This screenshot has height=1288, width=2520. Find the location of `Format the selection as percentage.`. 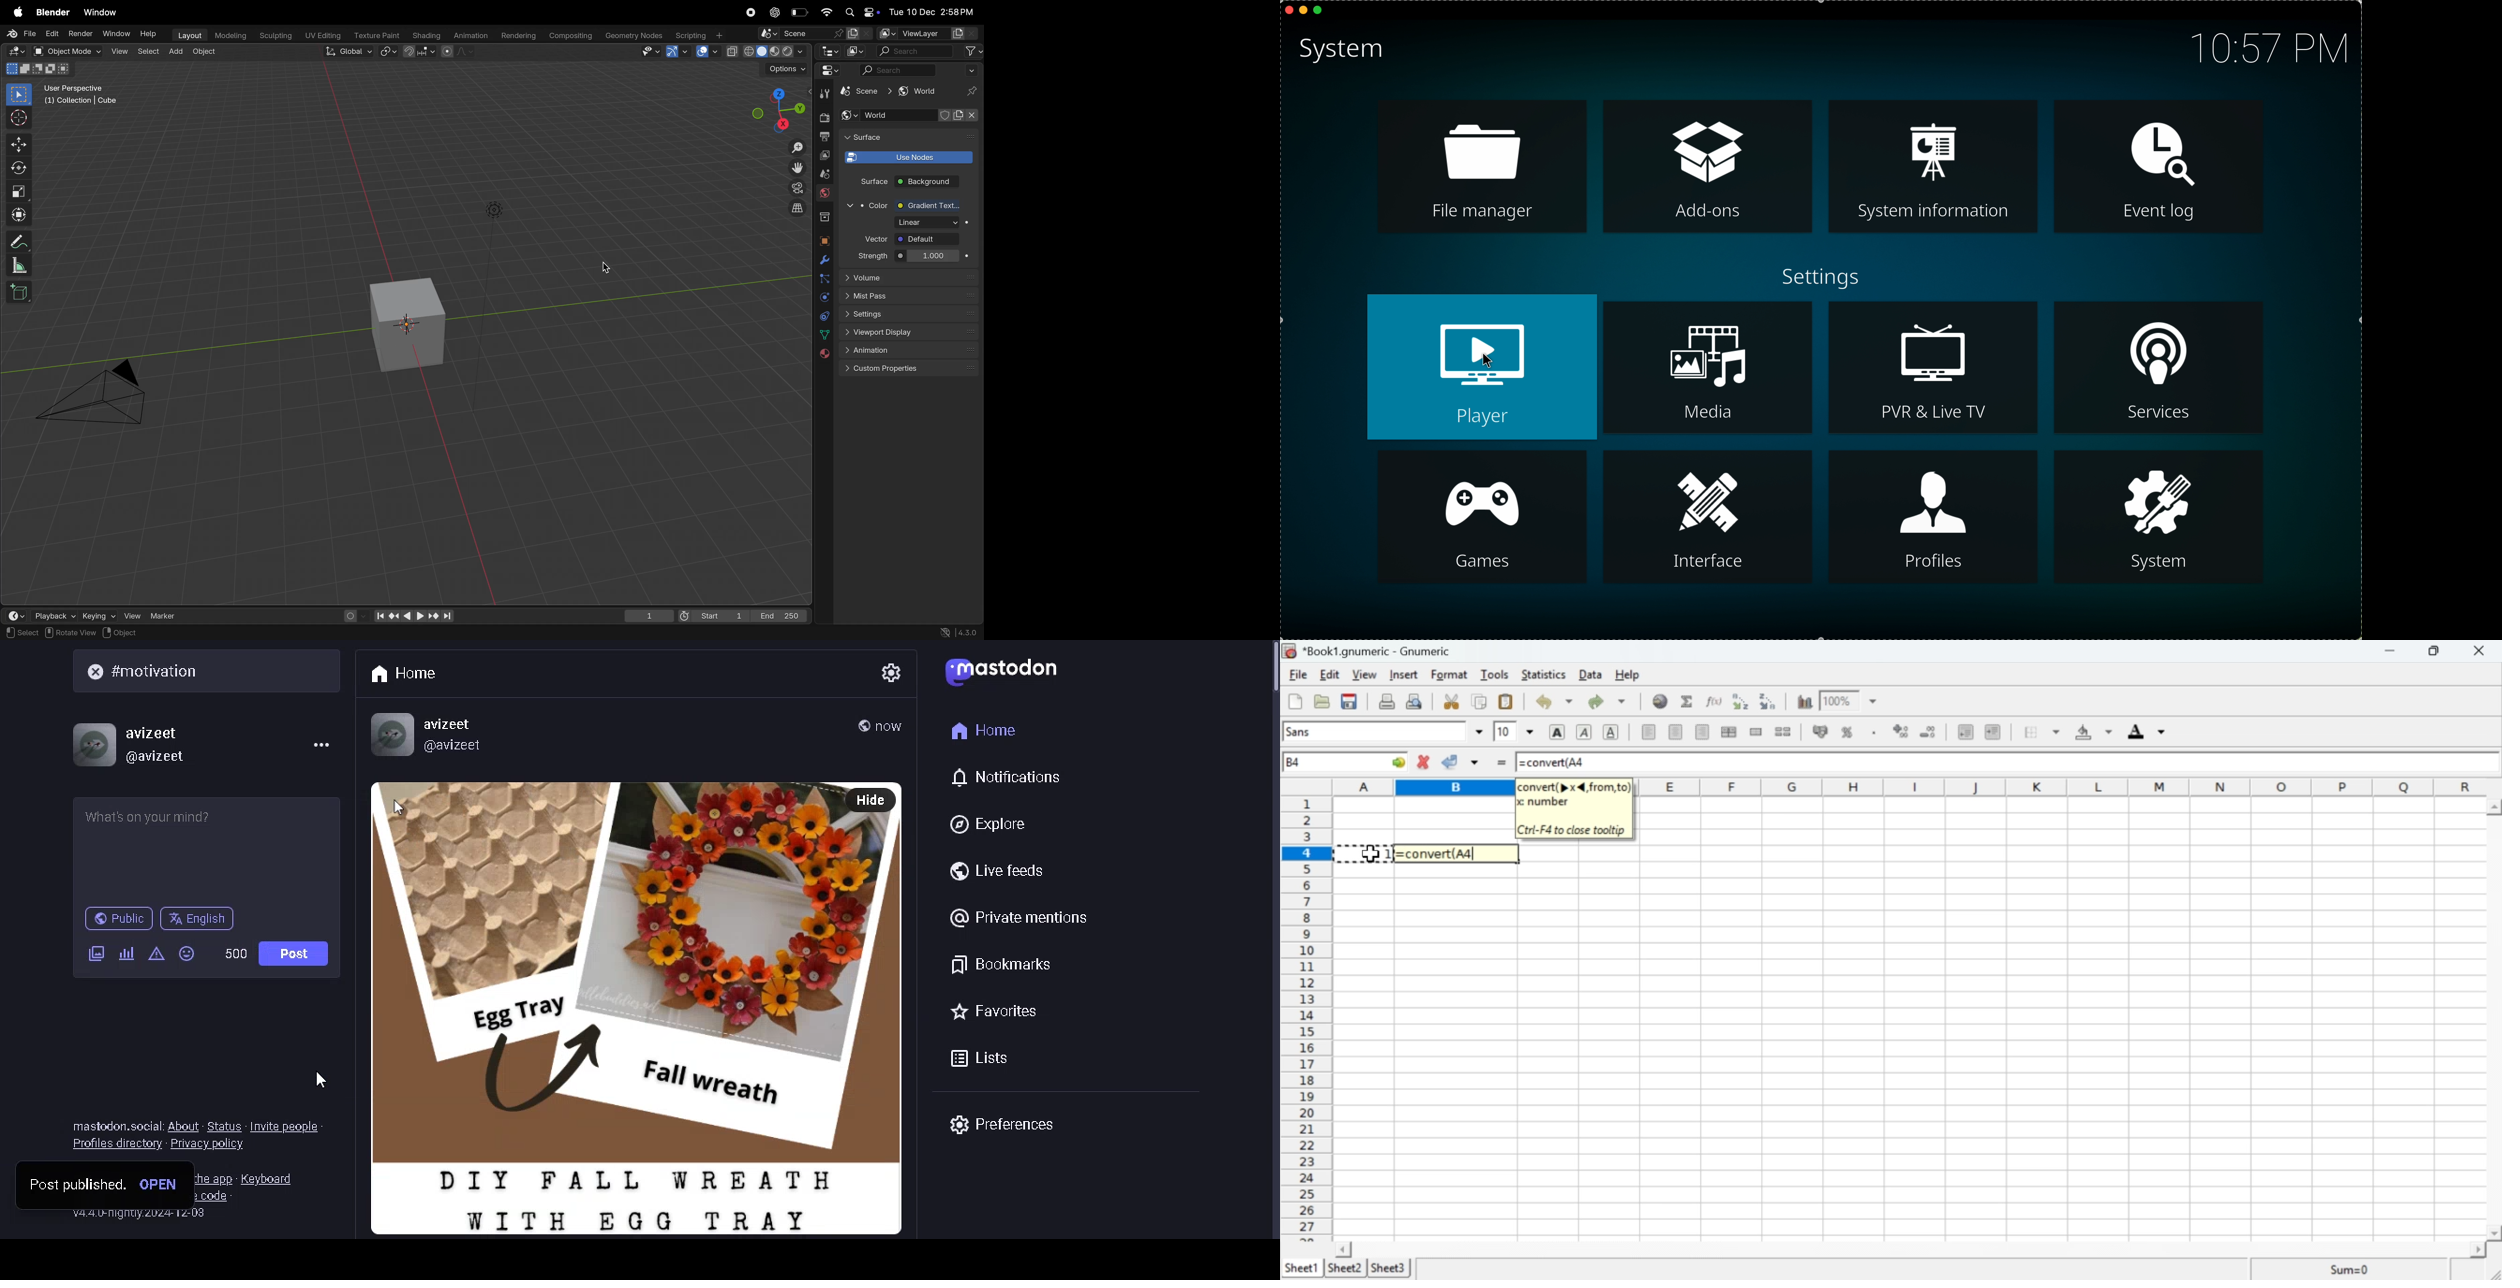

Format the selection as percentage. is located at coordinates (1850, 733).